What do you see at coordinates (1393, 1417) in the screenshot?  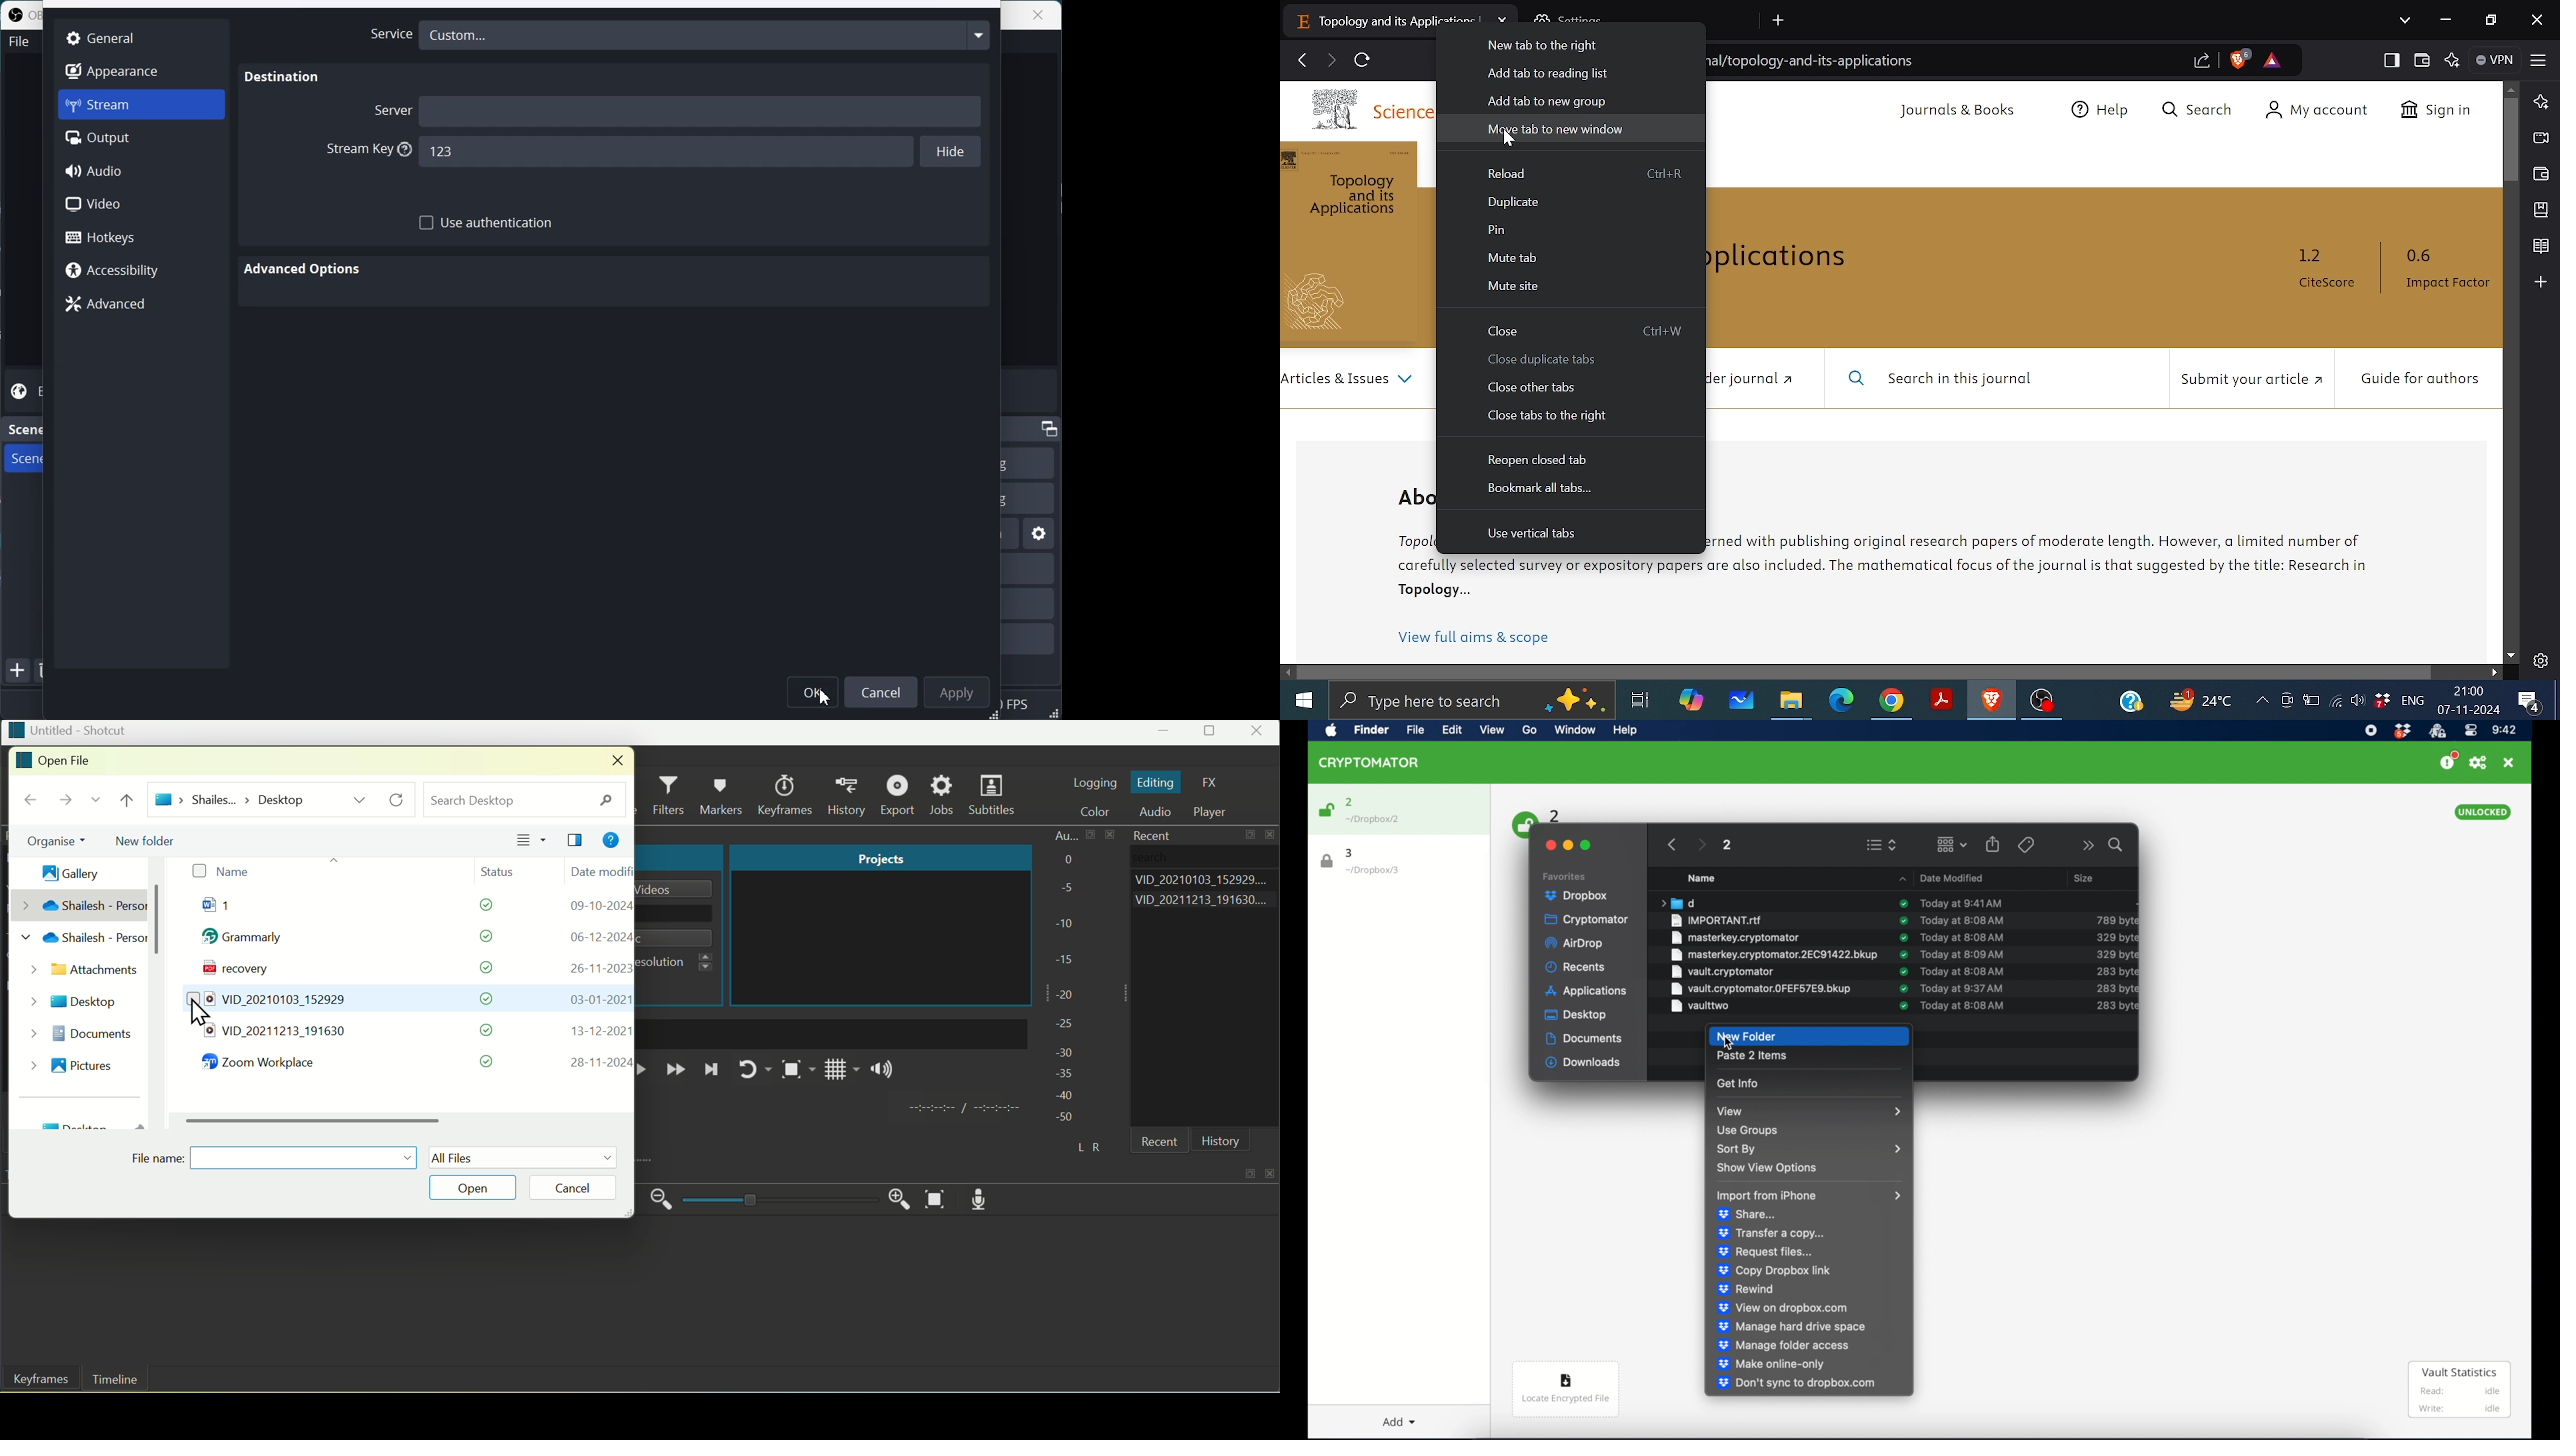 I see `add dropdown` at bounding box center [1393, 1417].